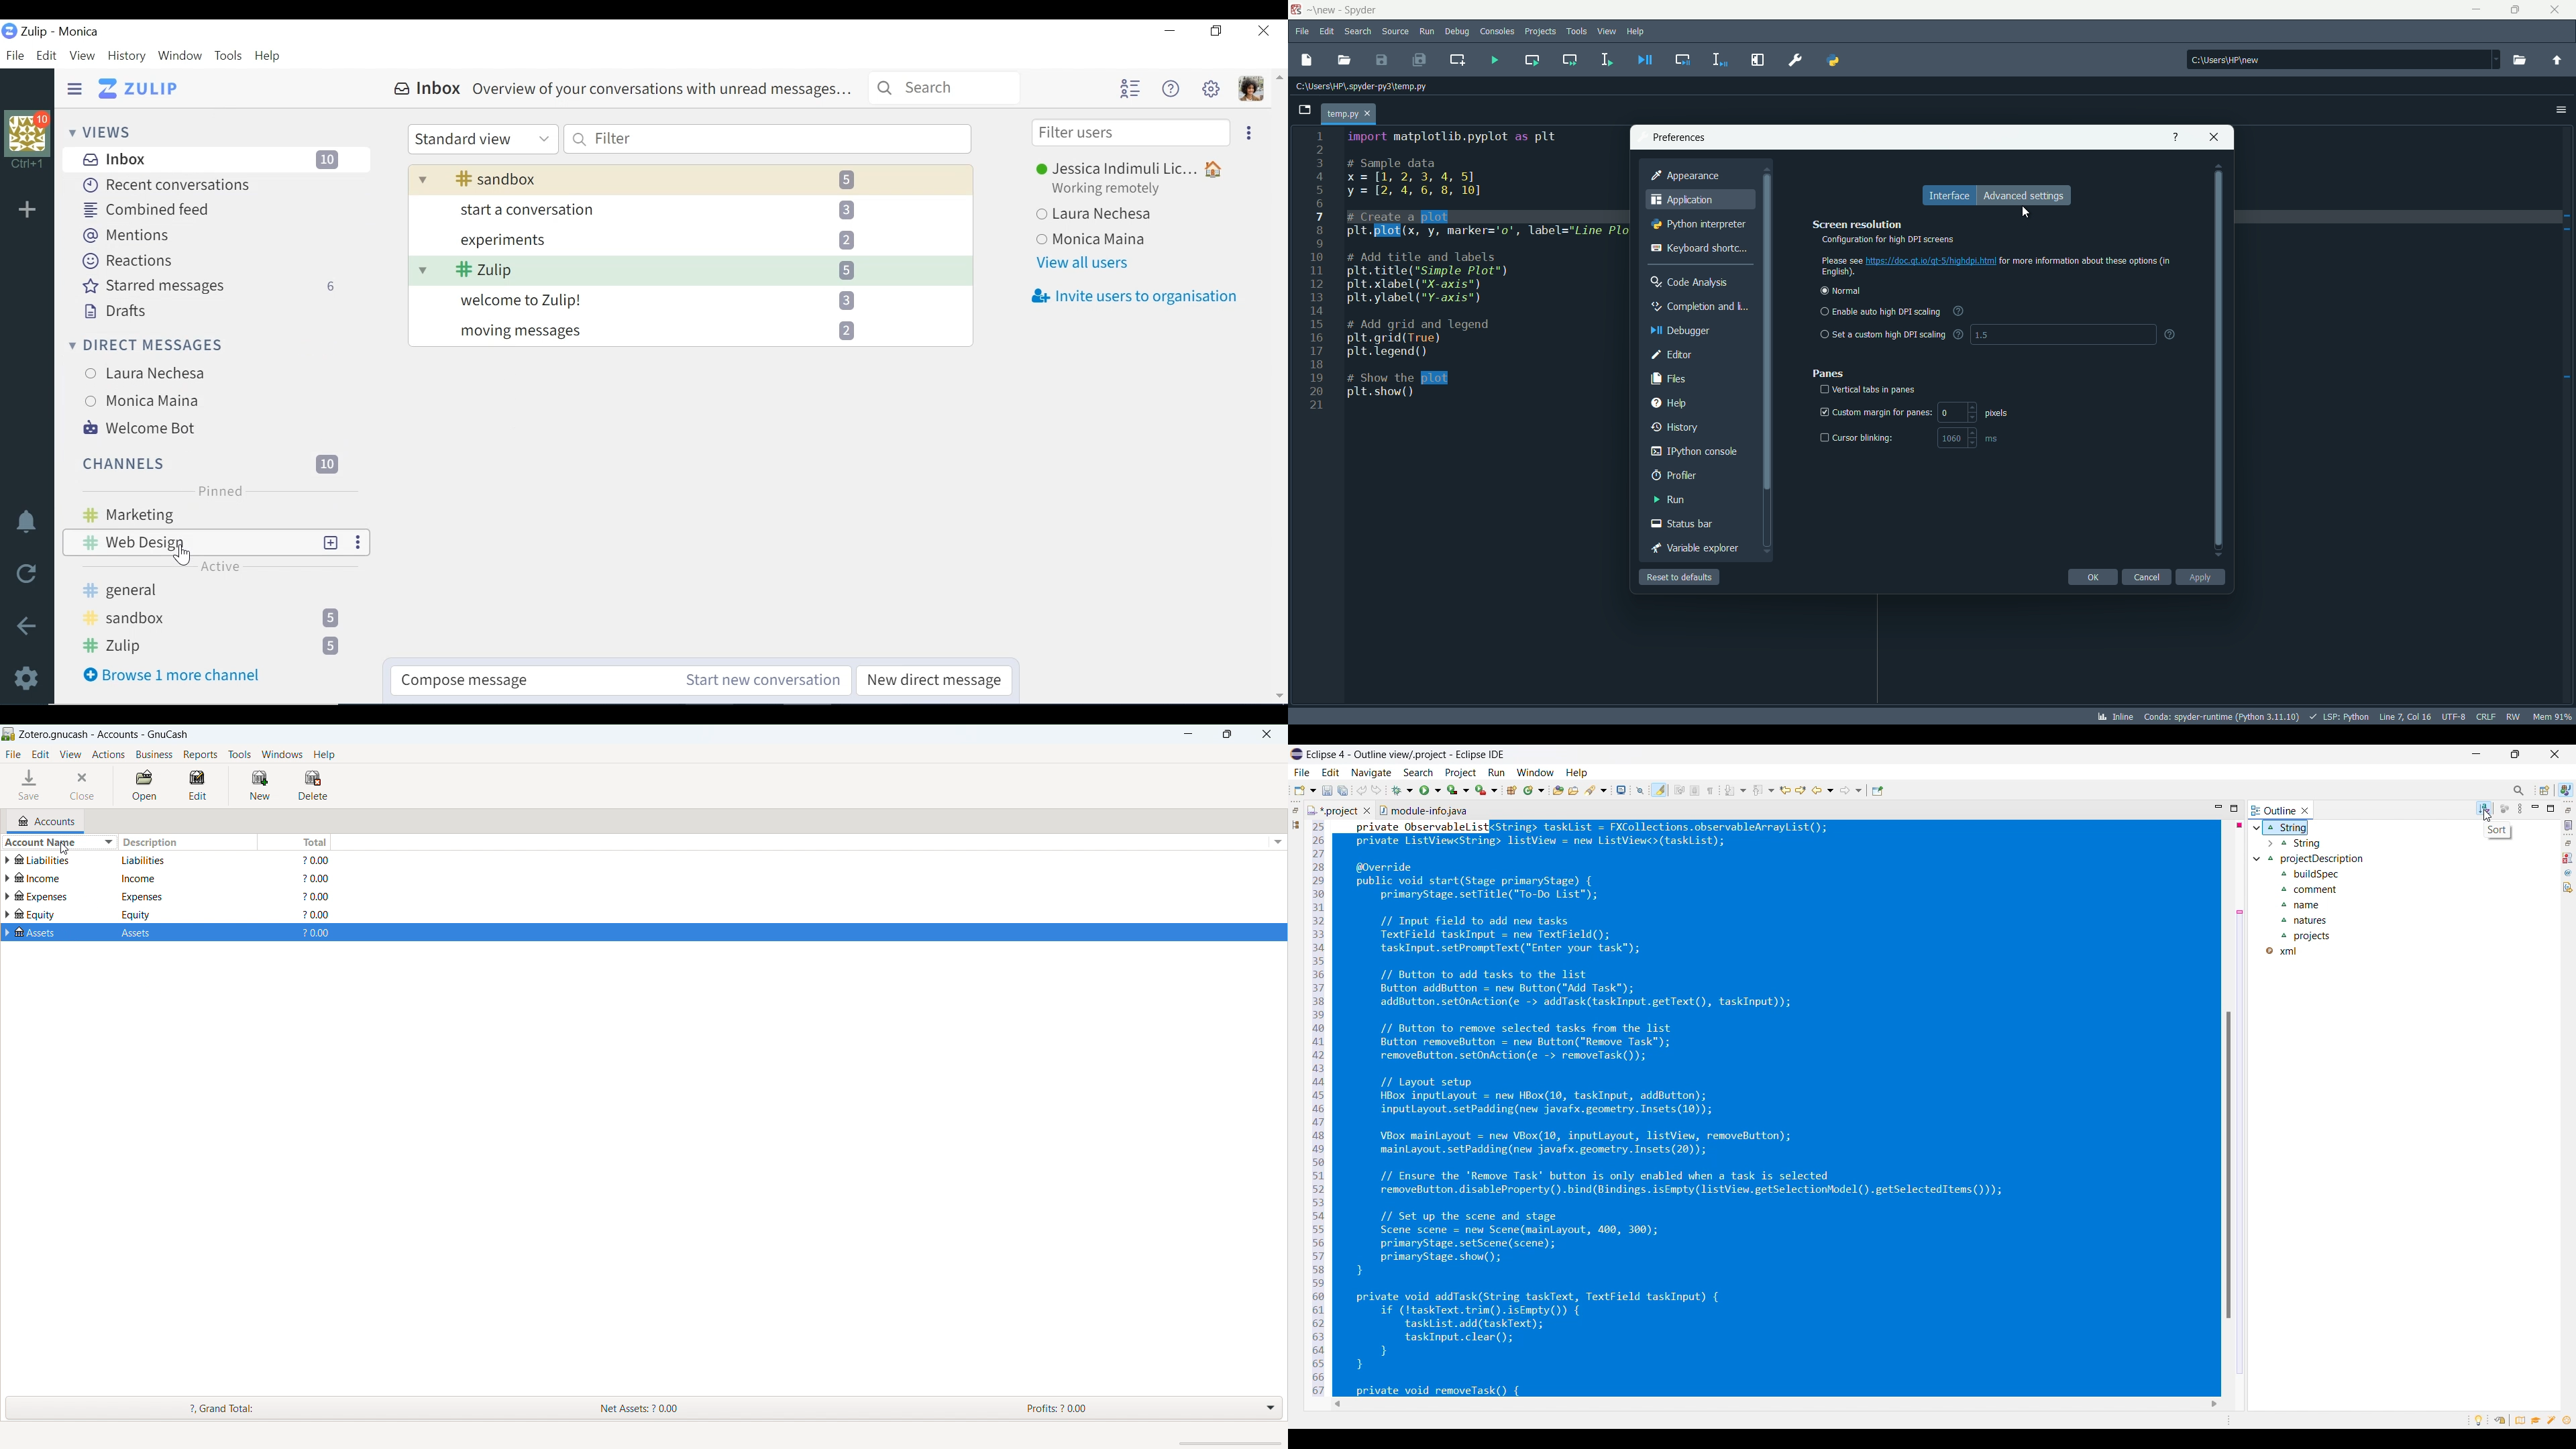 This screenshot has height=1456, width=2576. What do you see at coordinates (2177, 137) in the screenshot?
I see `get help` at bounding box center [2177, 137].